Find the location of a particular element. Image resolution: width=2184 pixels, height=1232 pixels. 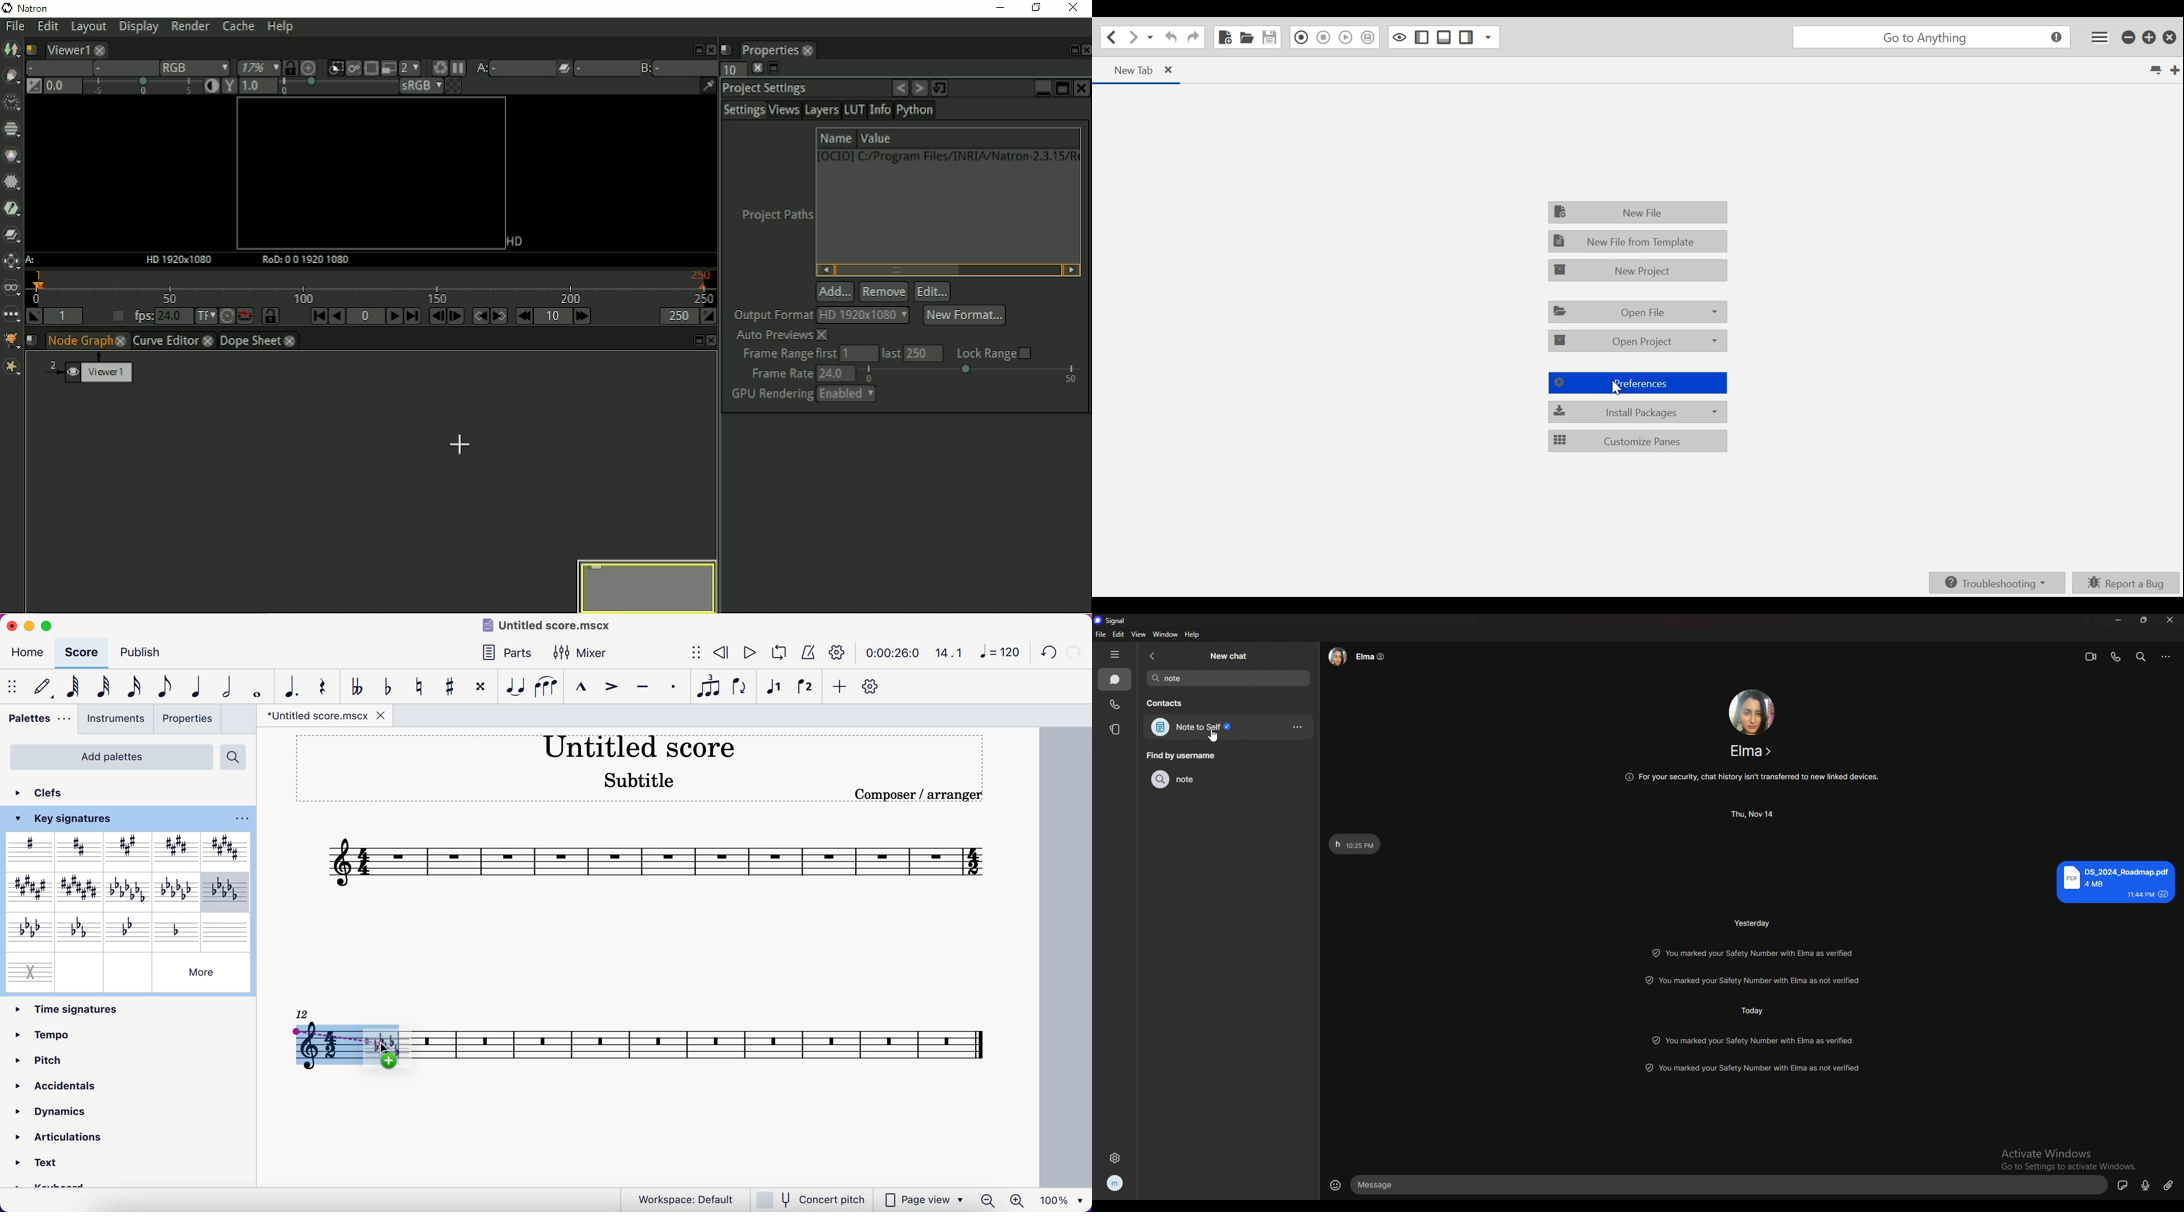

eight note is located at coordinates (167, 685).